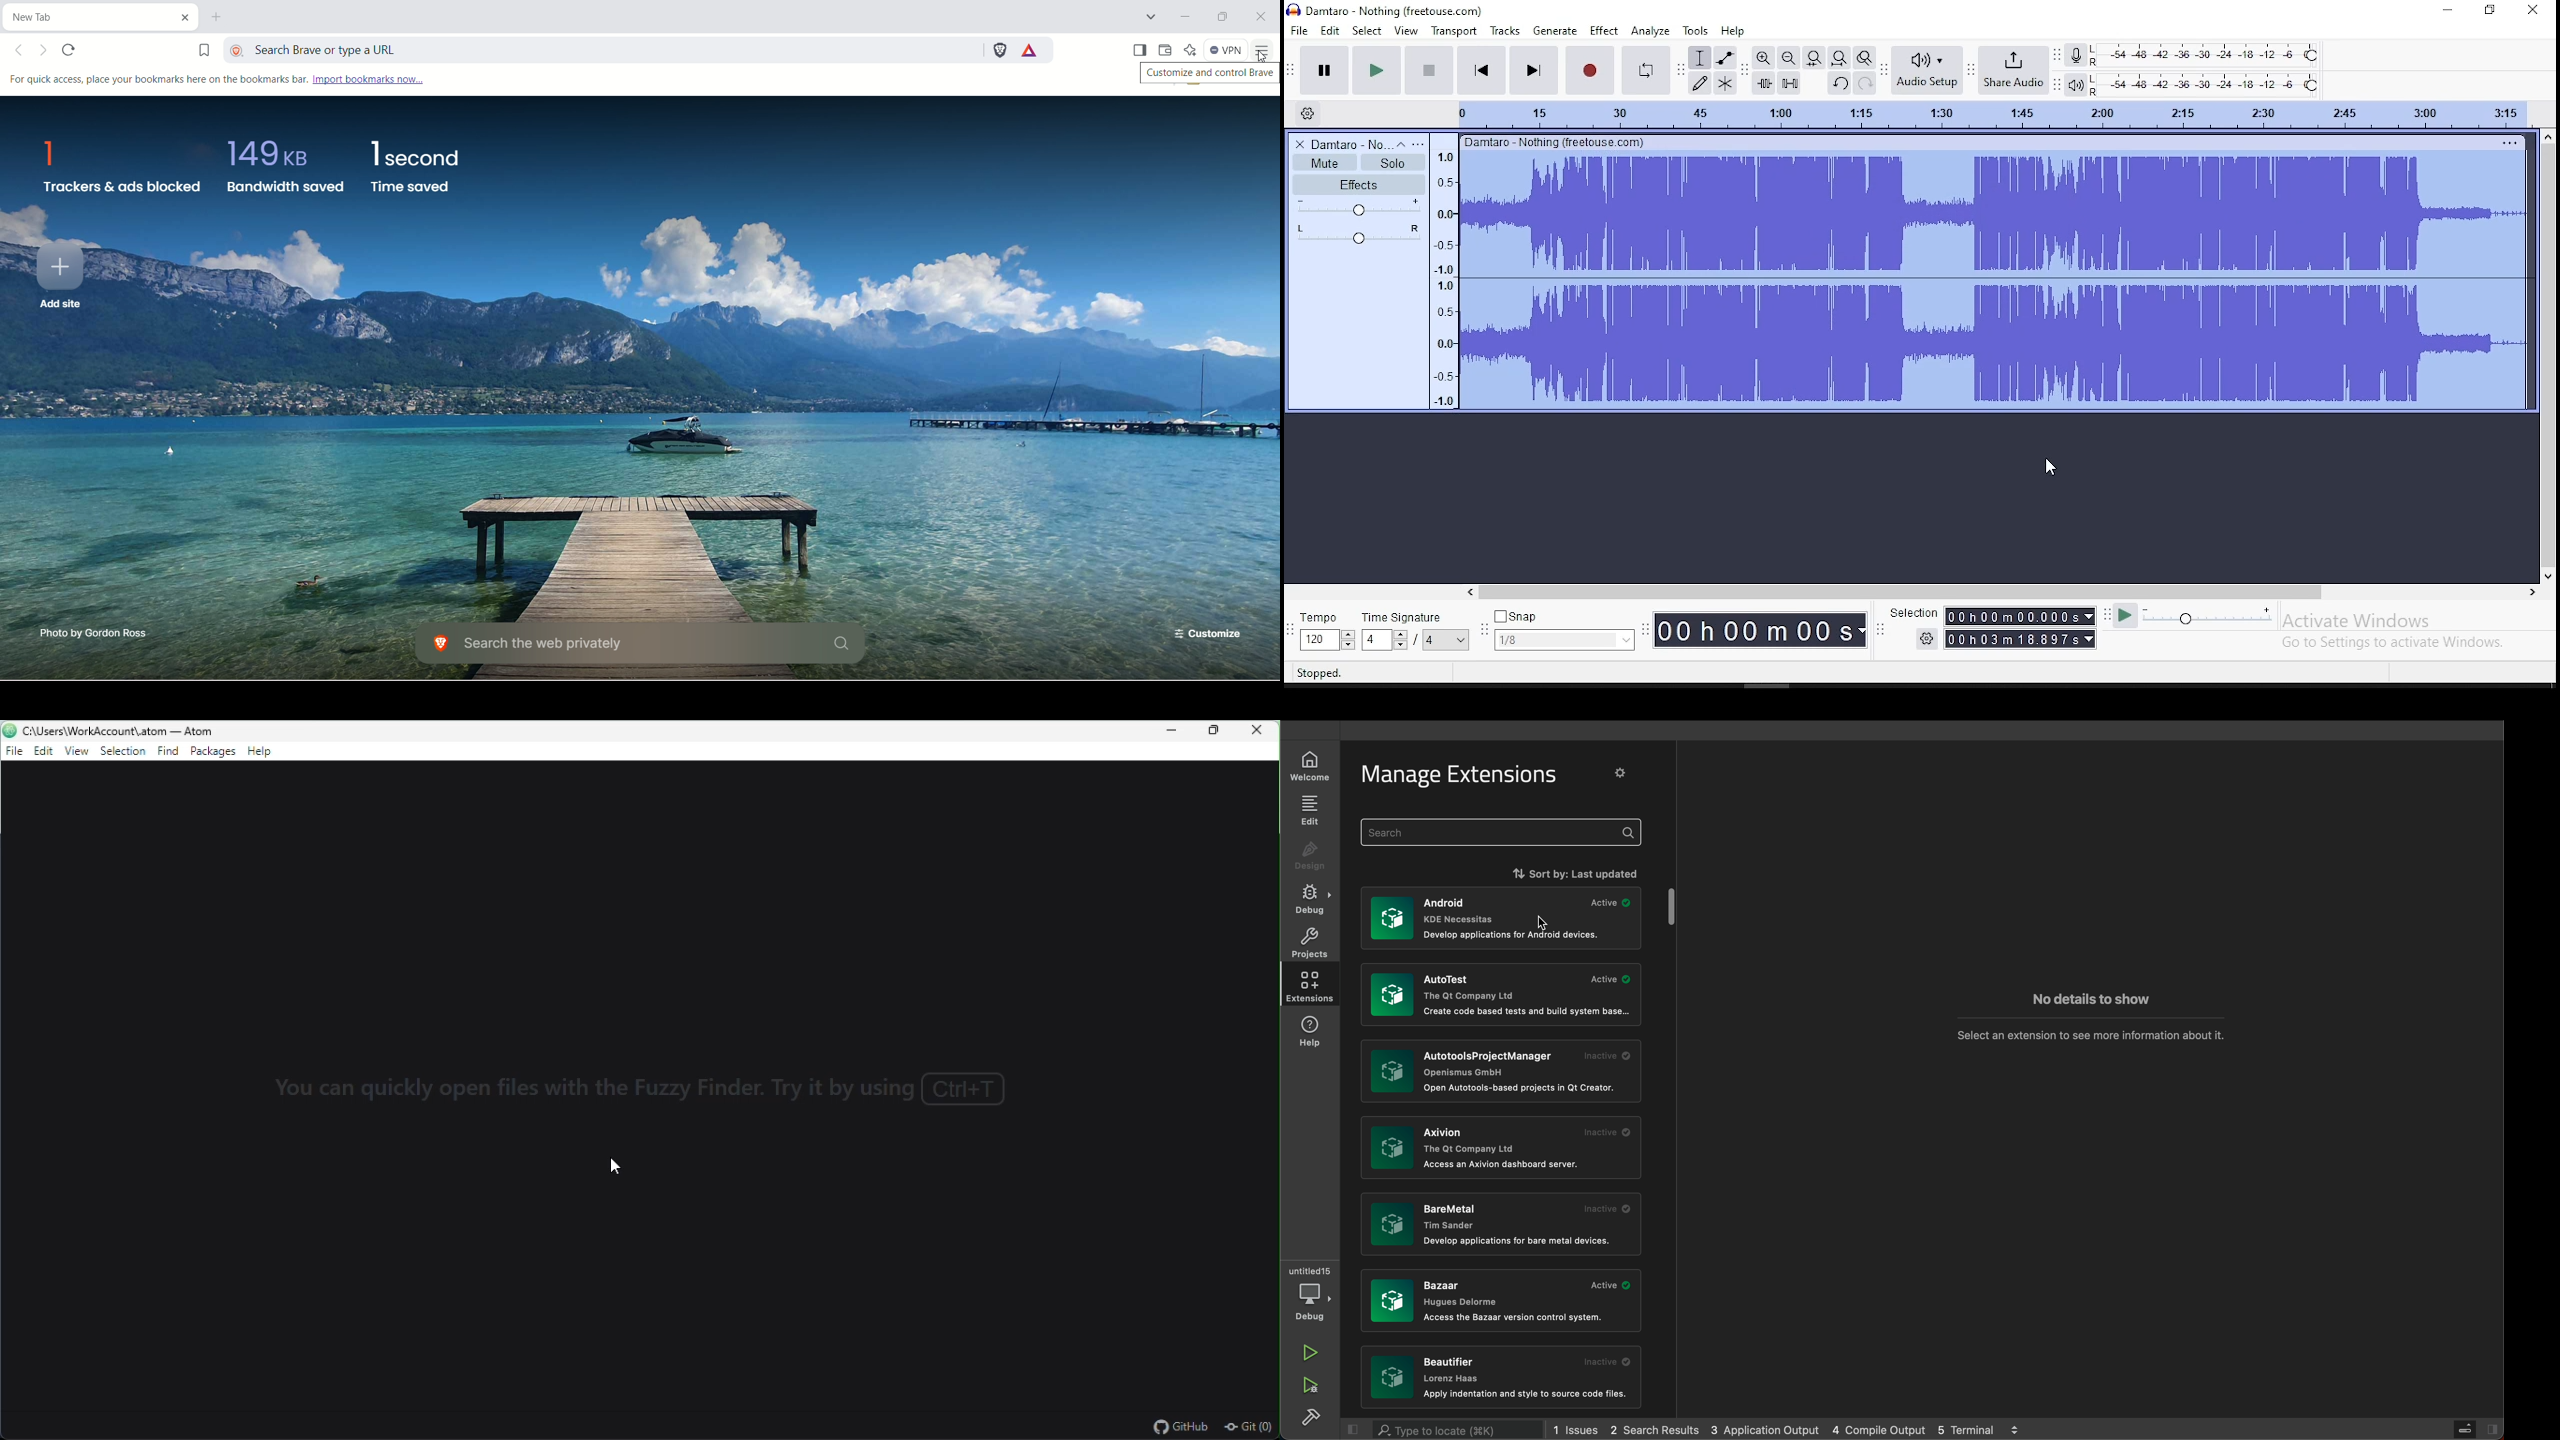 The image size is (2576, 1456). What do you see at coordinates (1970, 1429) in the screenshot?
I see `logs` at bounding box center [1970, 1429].